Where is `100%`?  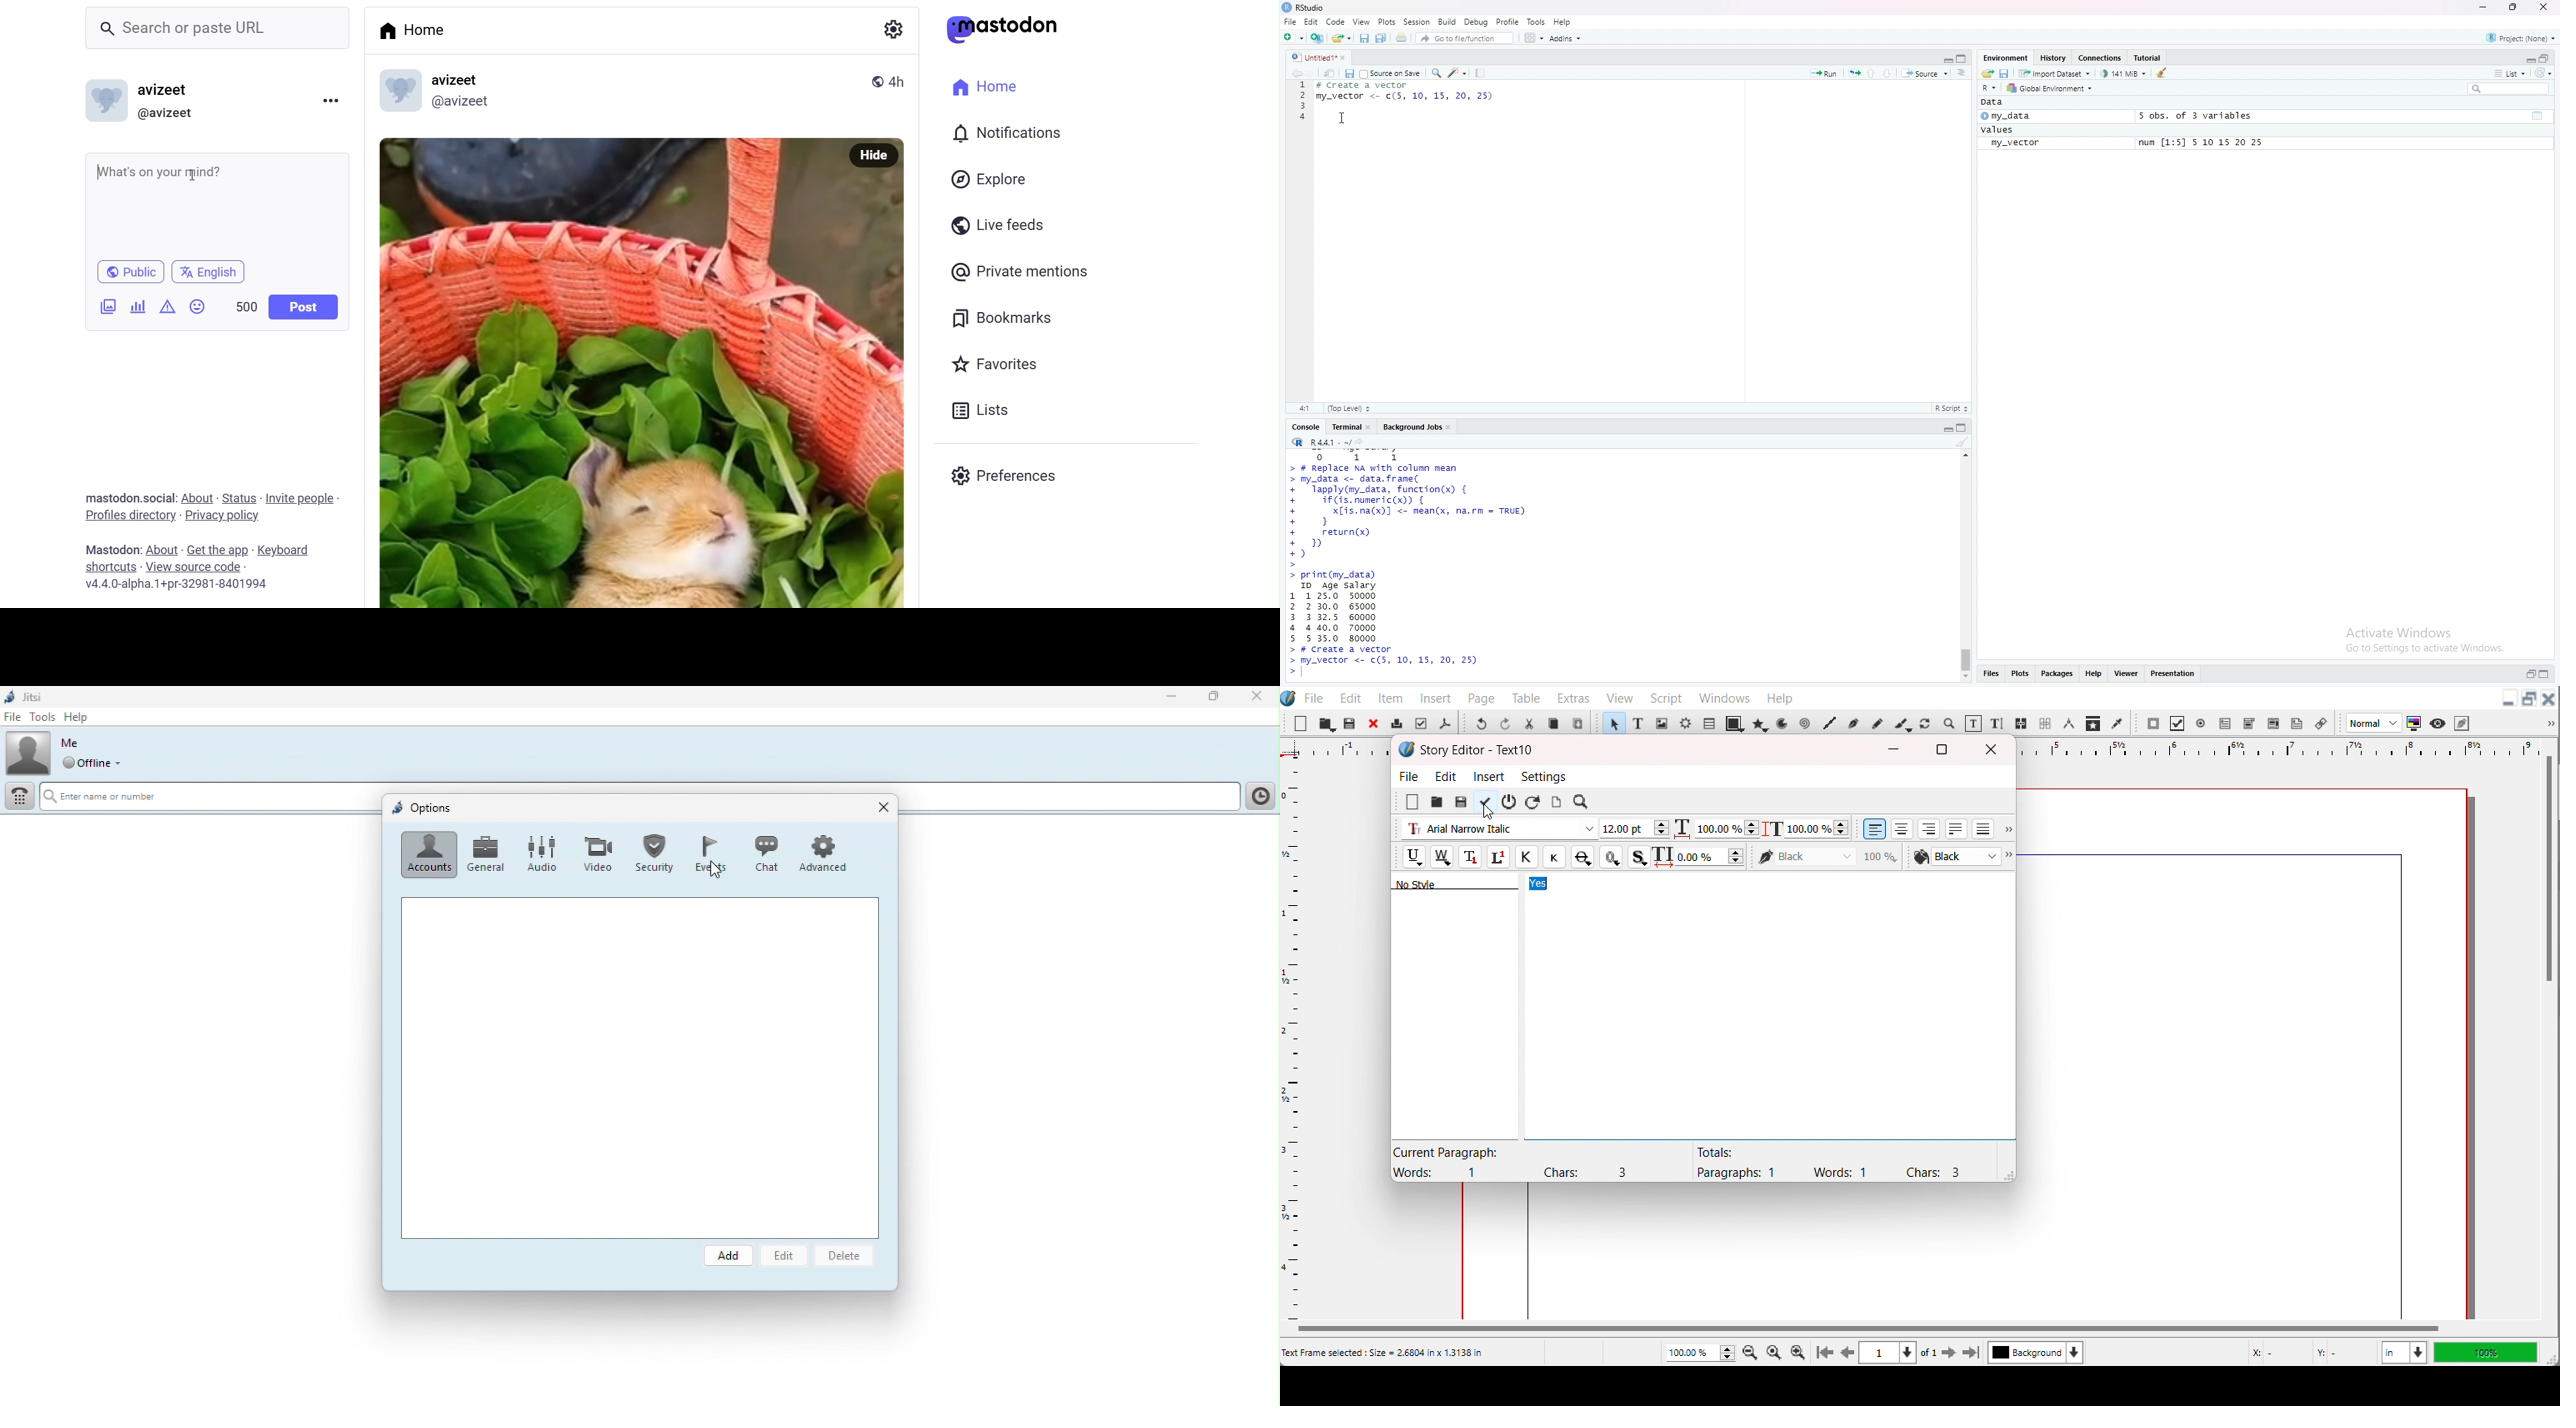 100% is located at coordinates (2485, 1352).